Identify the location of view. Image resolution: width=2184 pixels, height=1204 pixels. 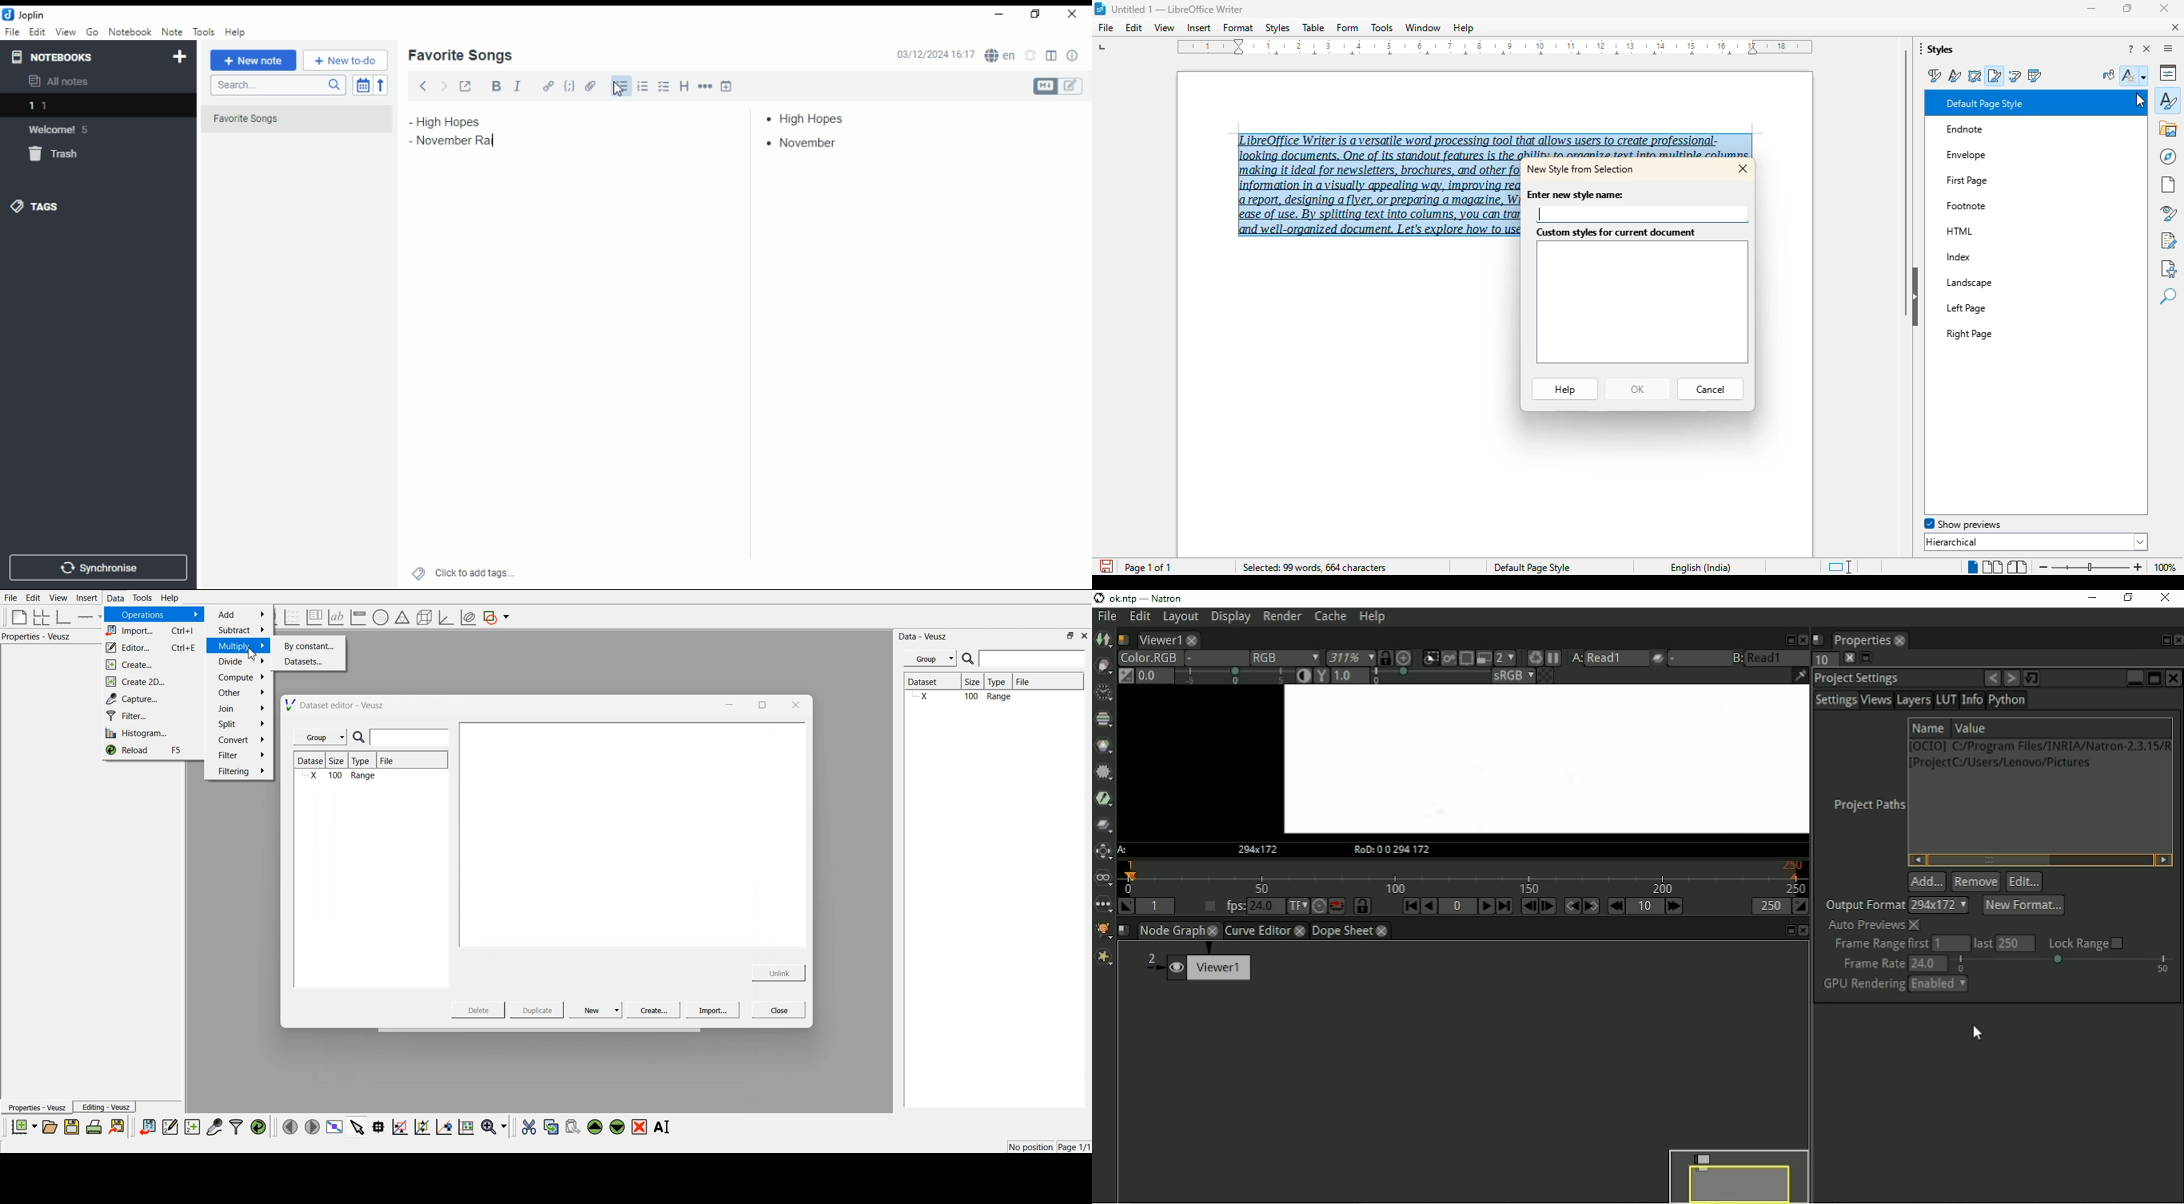
(66, 32).